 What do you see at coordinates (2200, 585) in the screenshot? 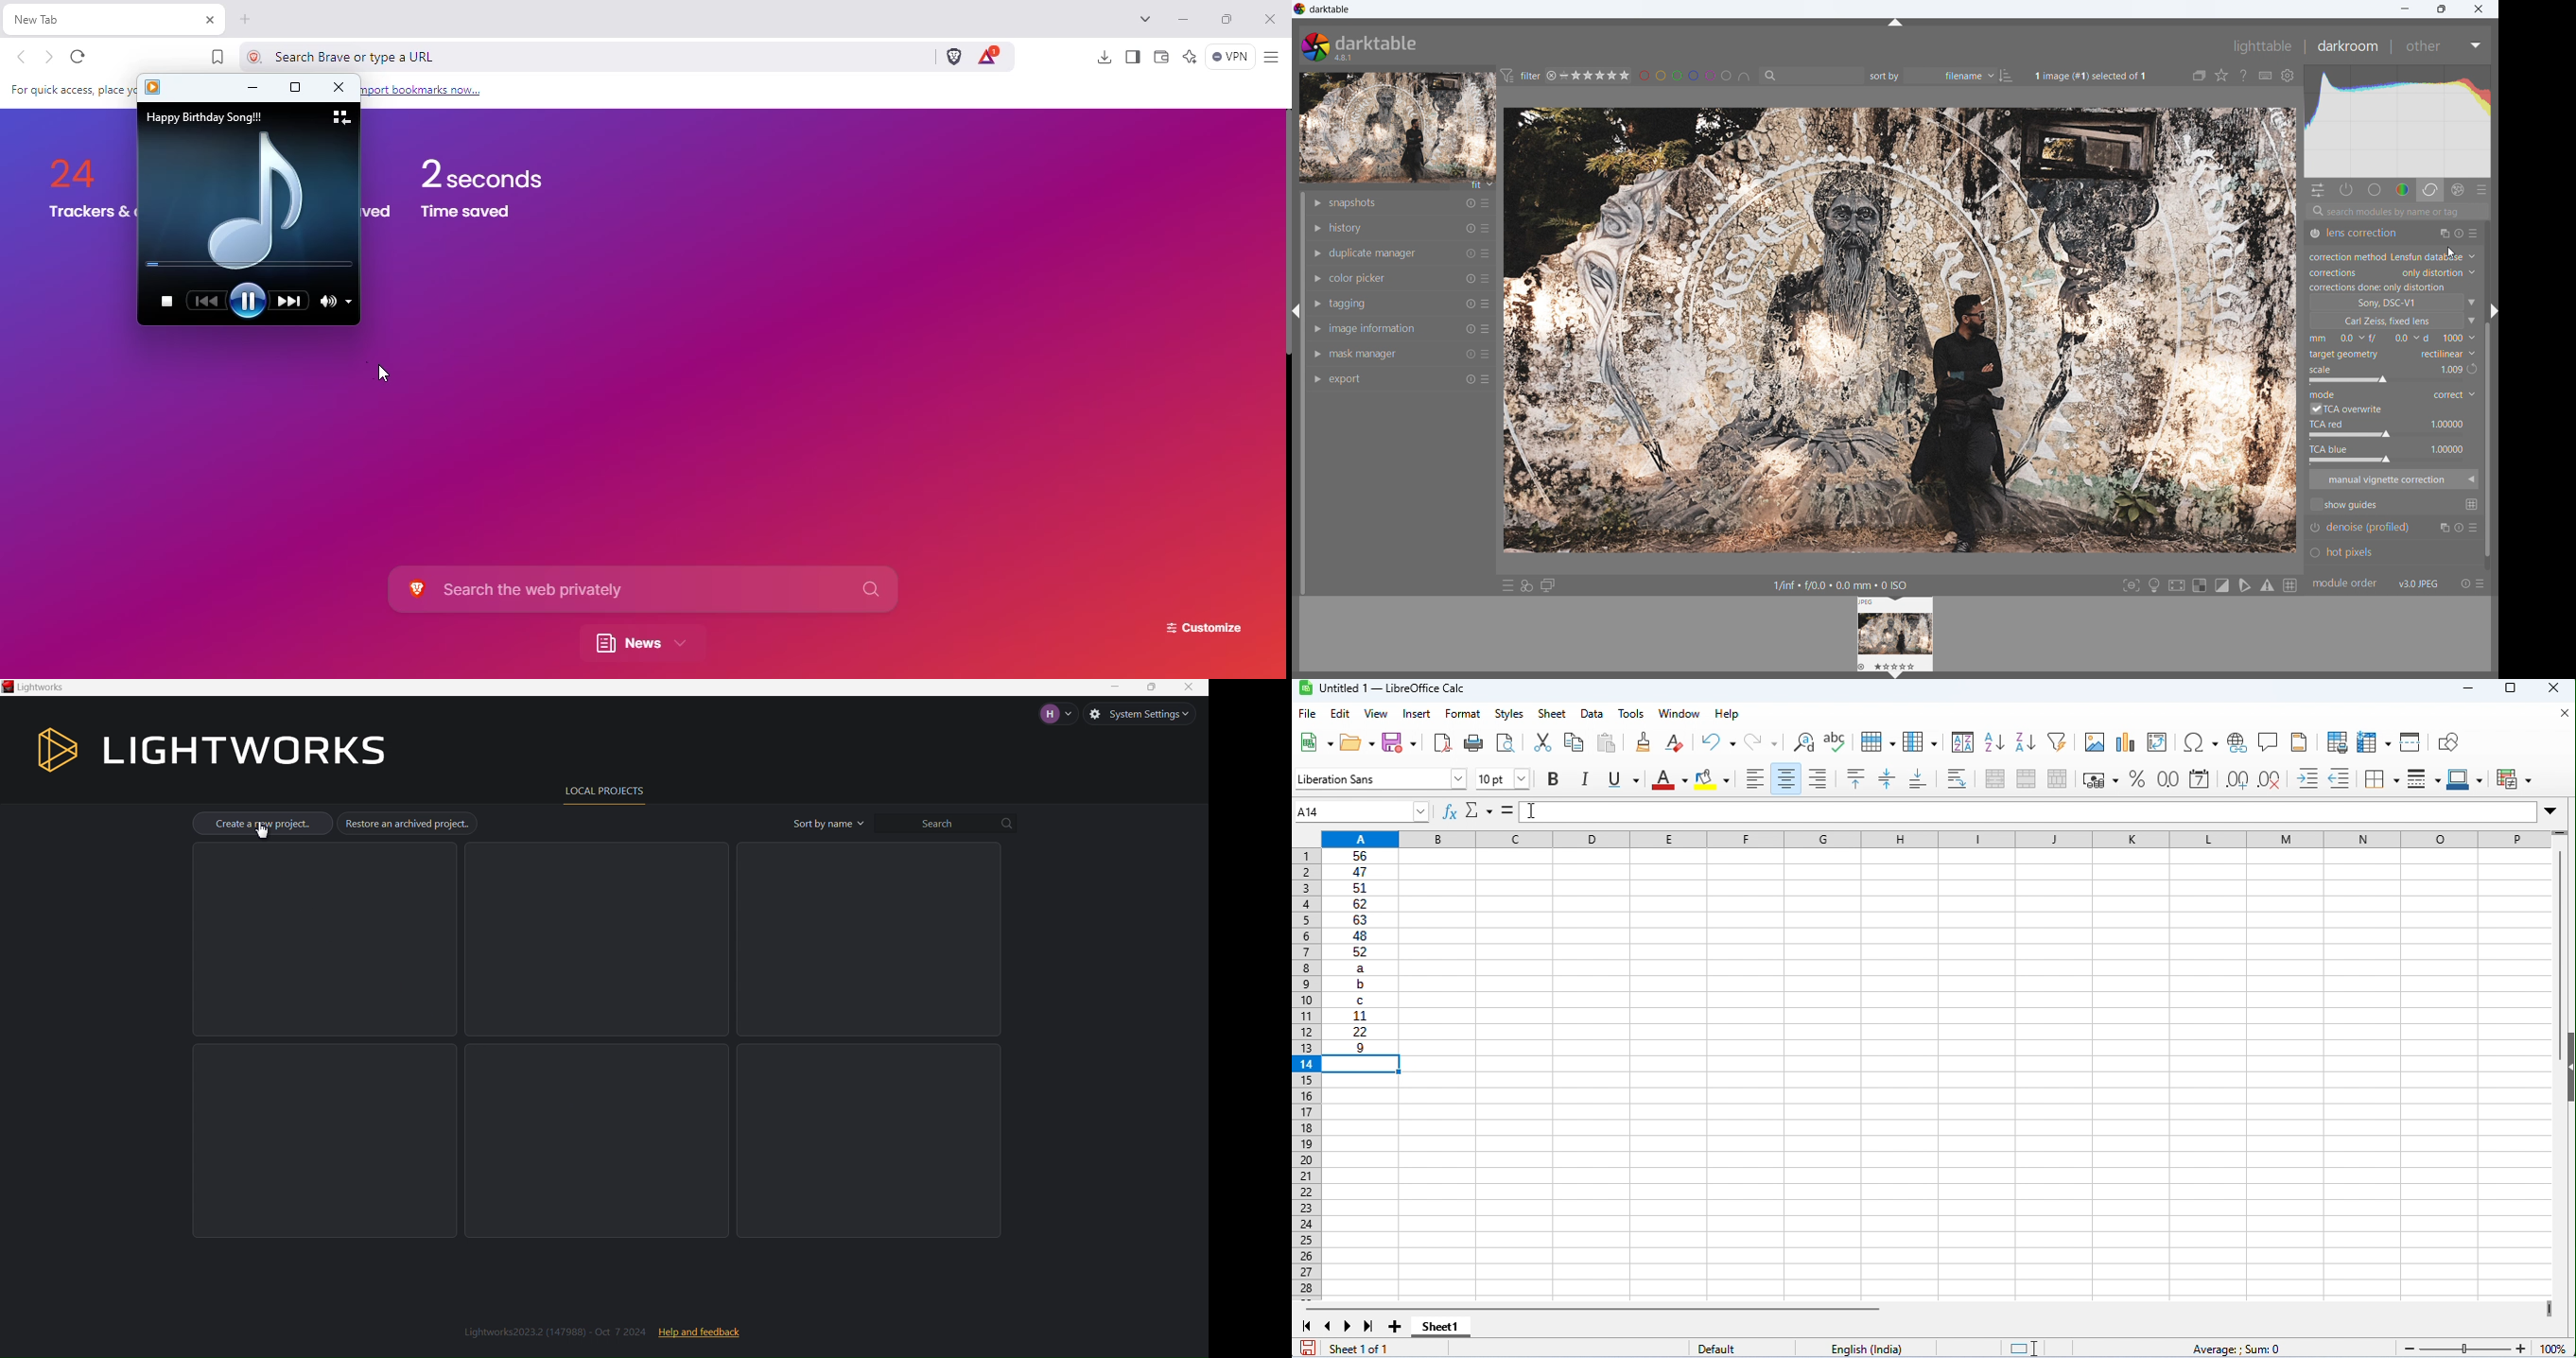
I see `toggle indication for raw overexposure` at bounding box center [2200, 585].